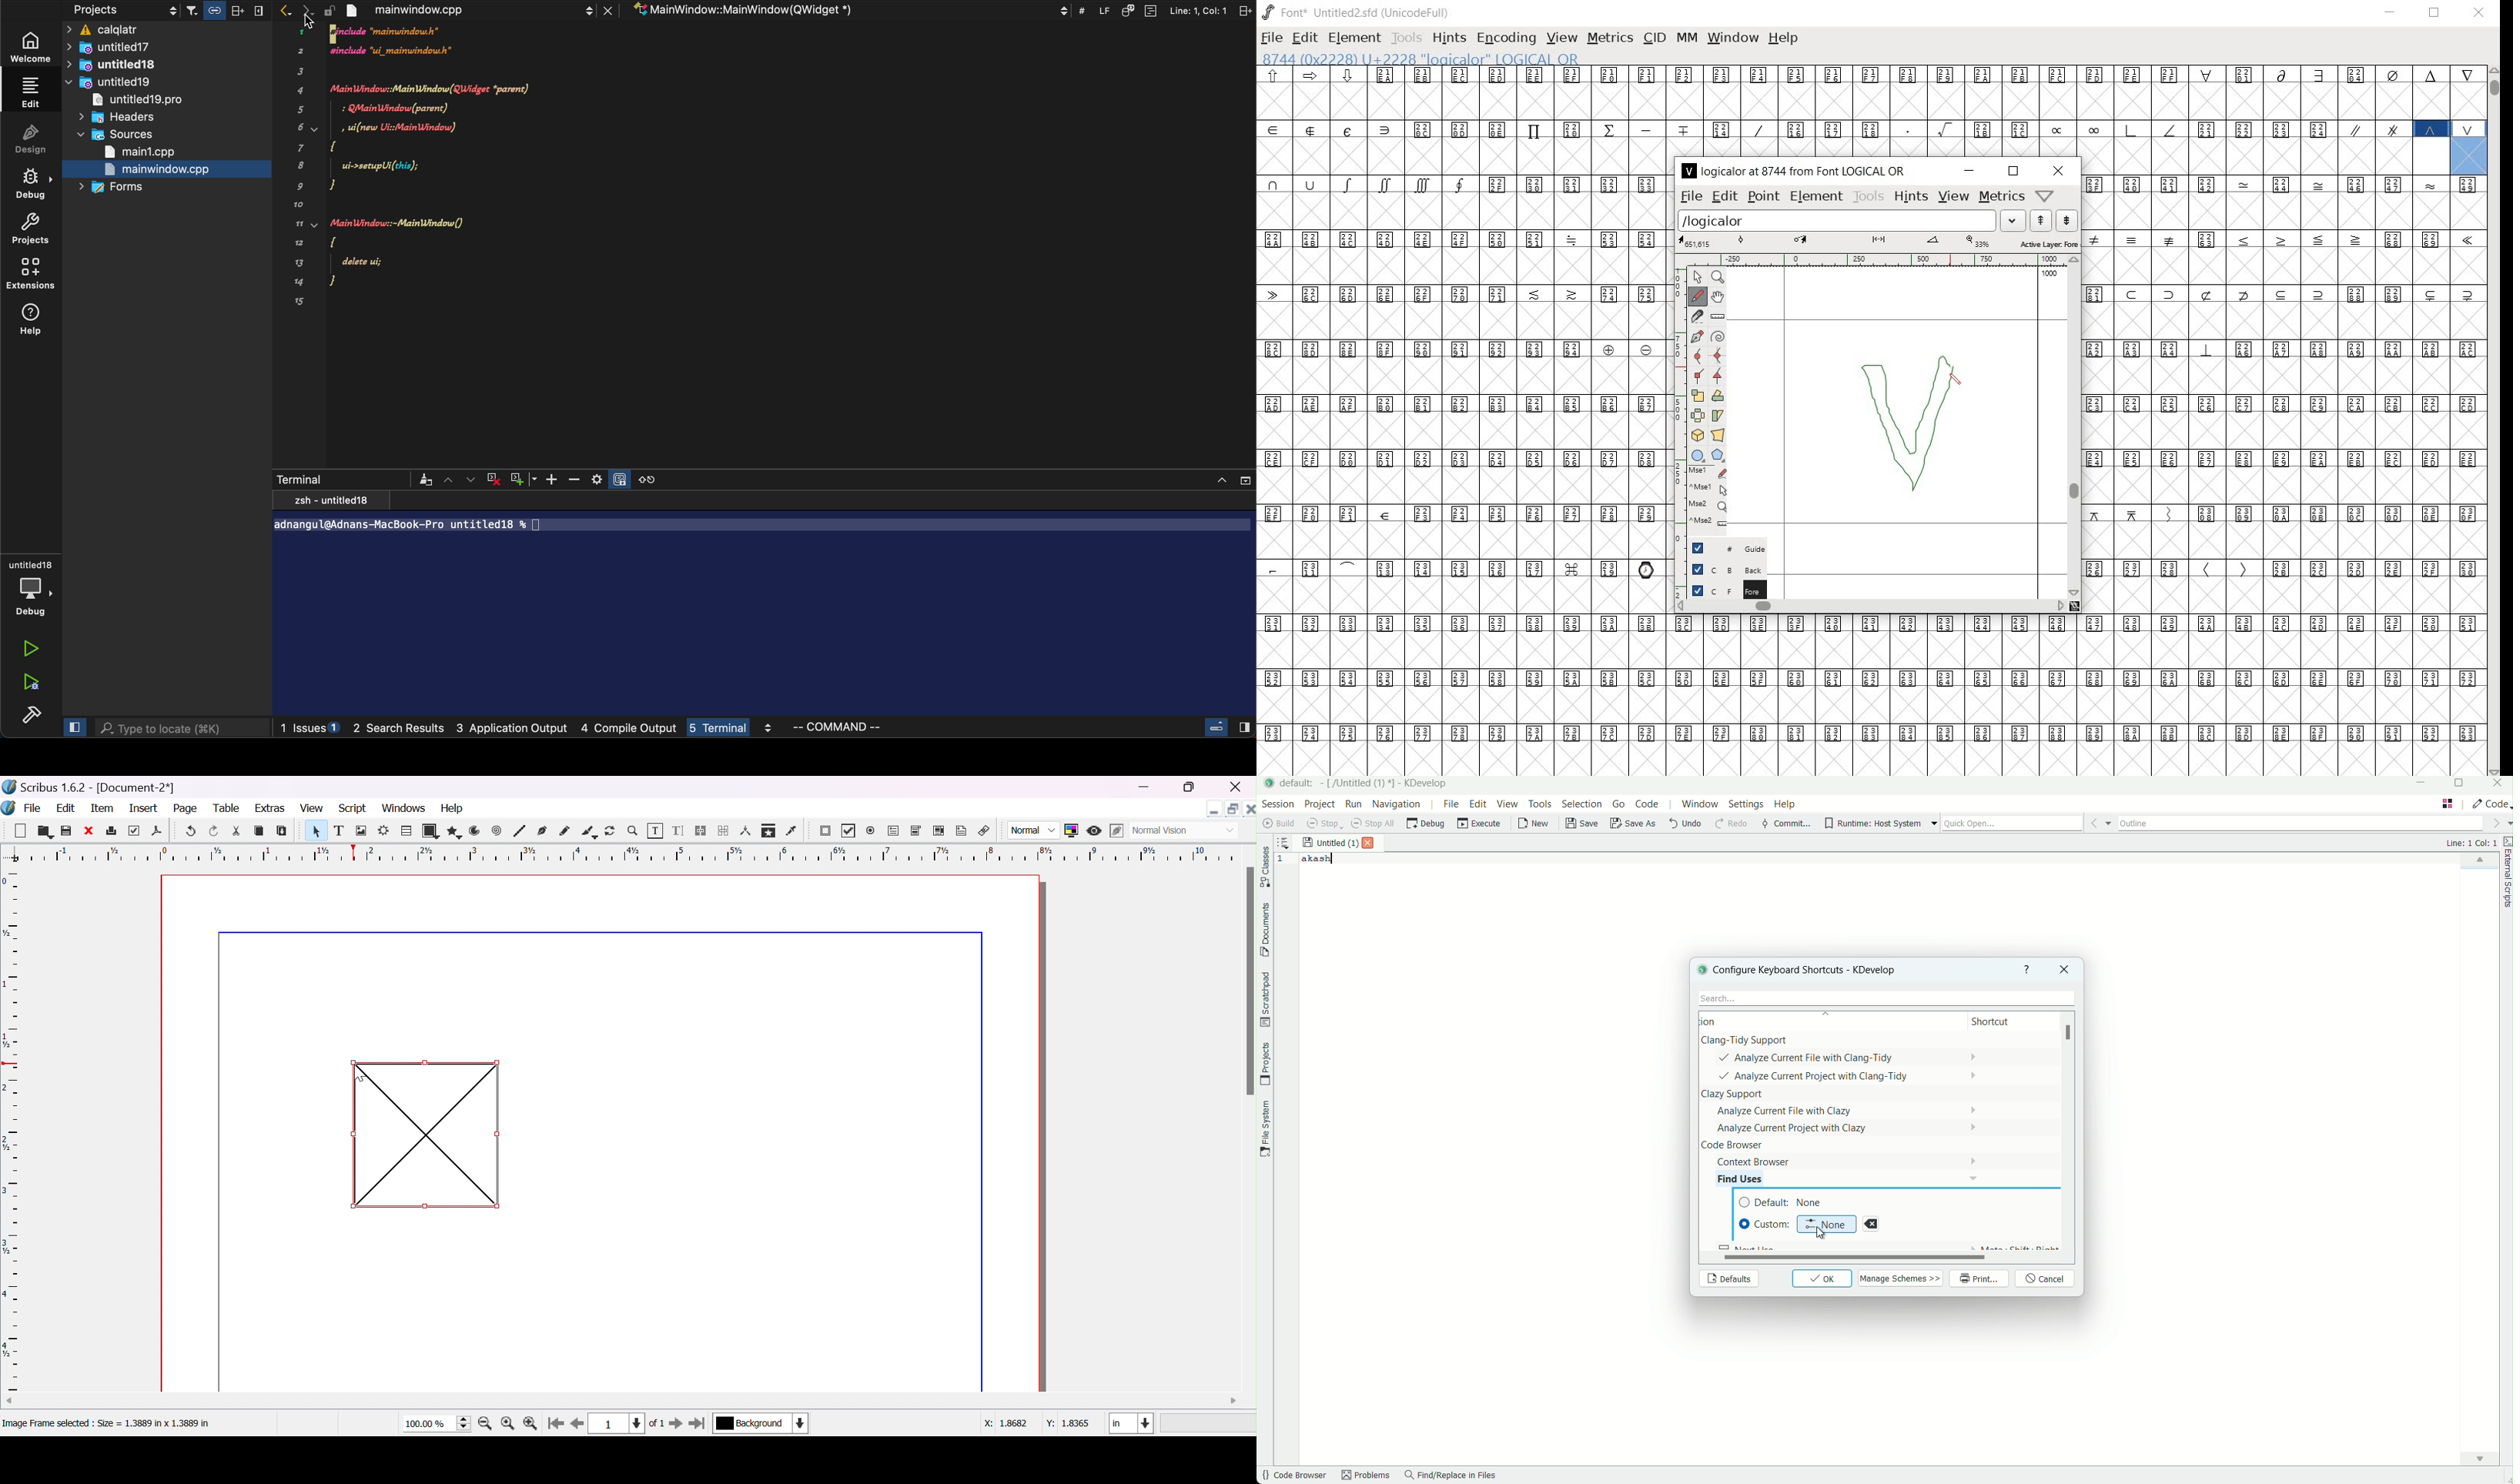 The width and height of the screenshot is (2520, 1484). What do you see at coordinates (984, 829) in the screenshot?
I see `link annotation` at bounding box center [984, 829].